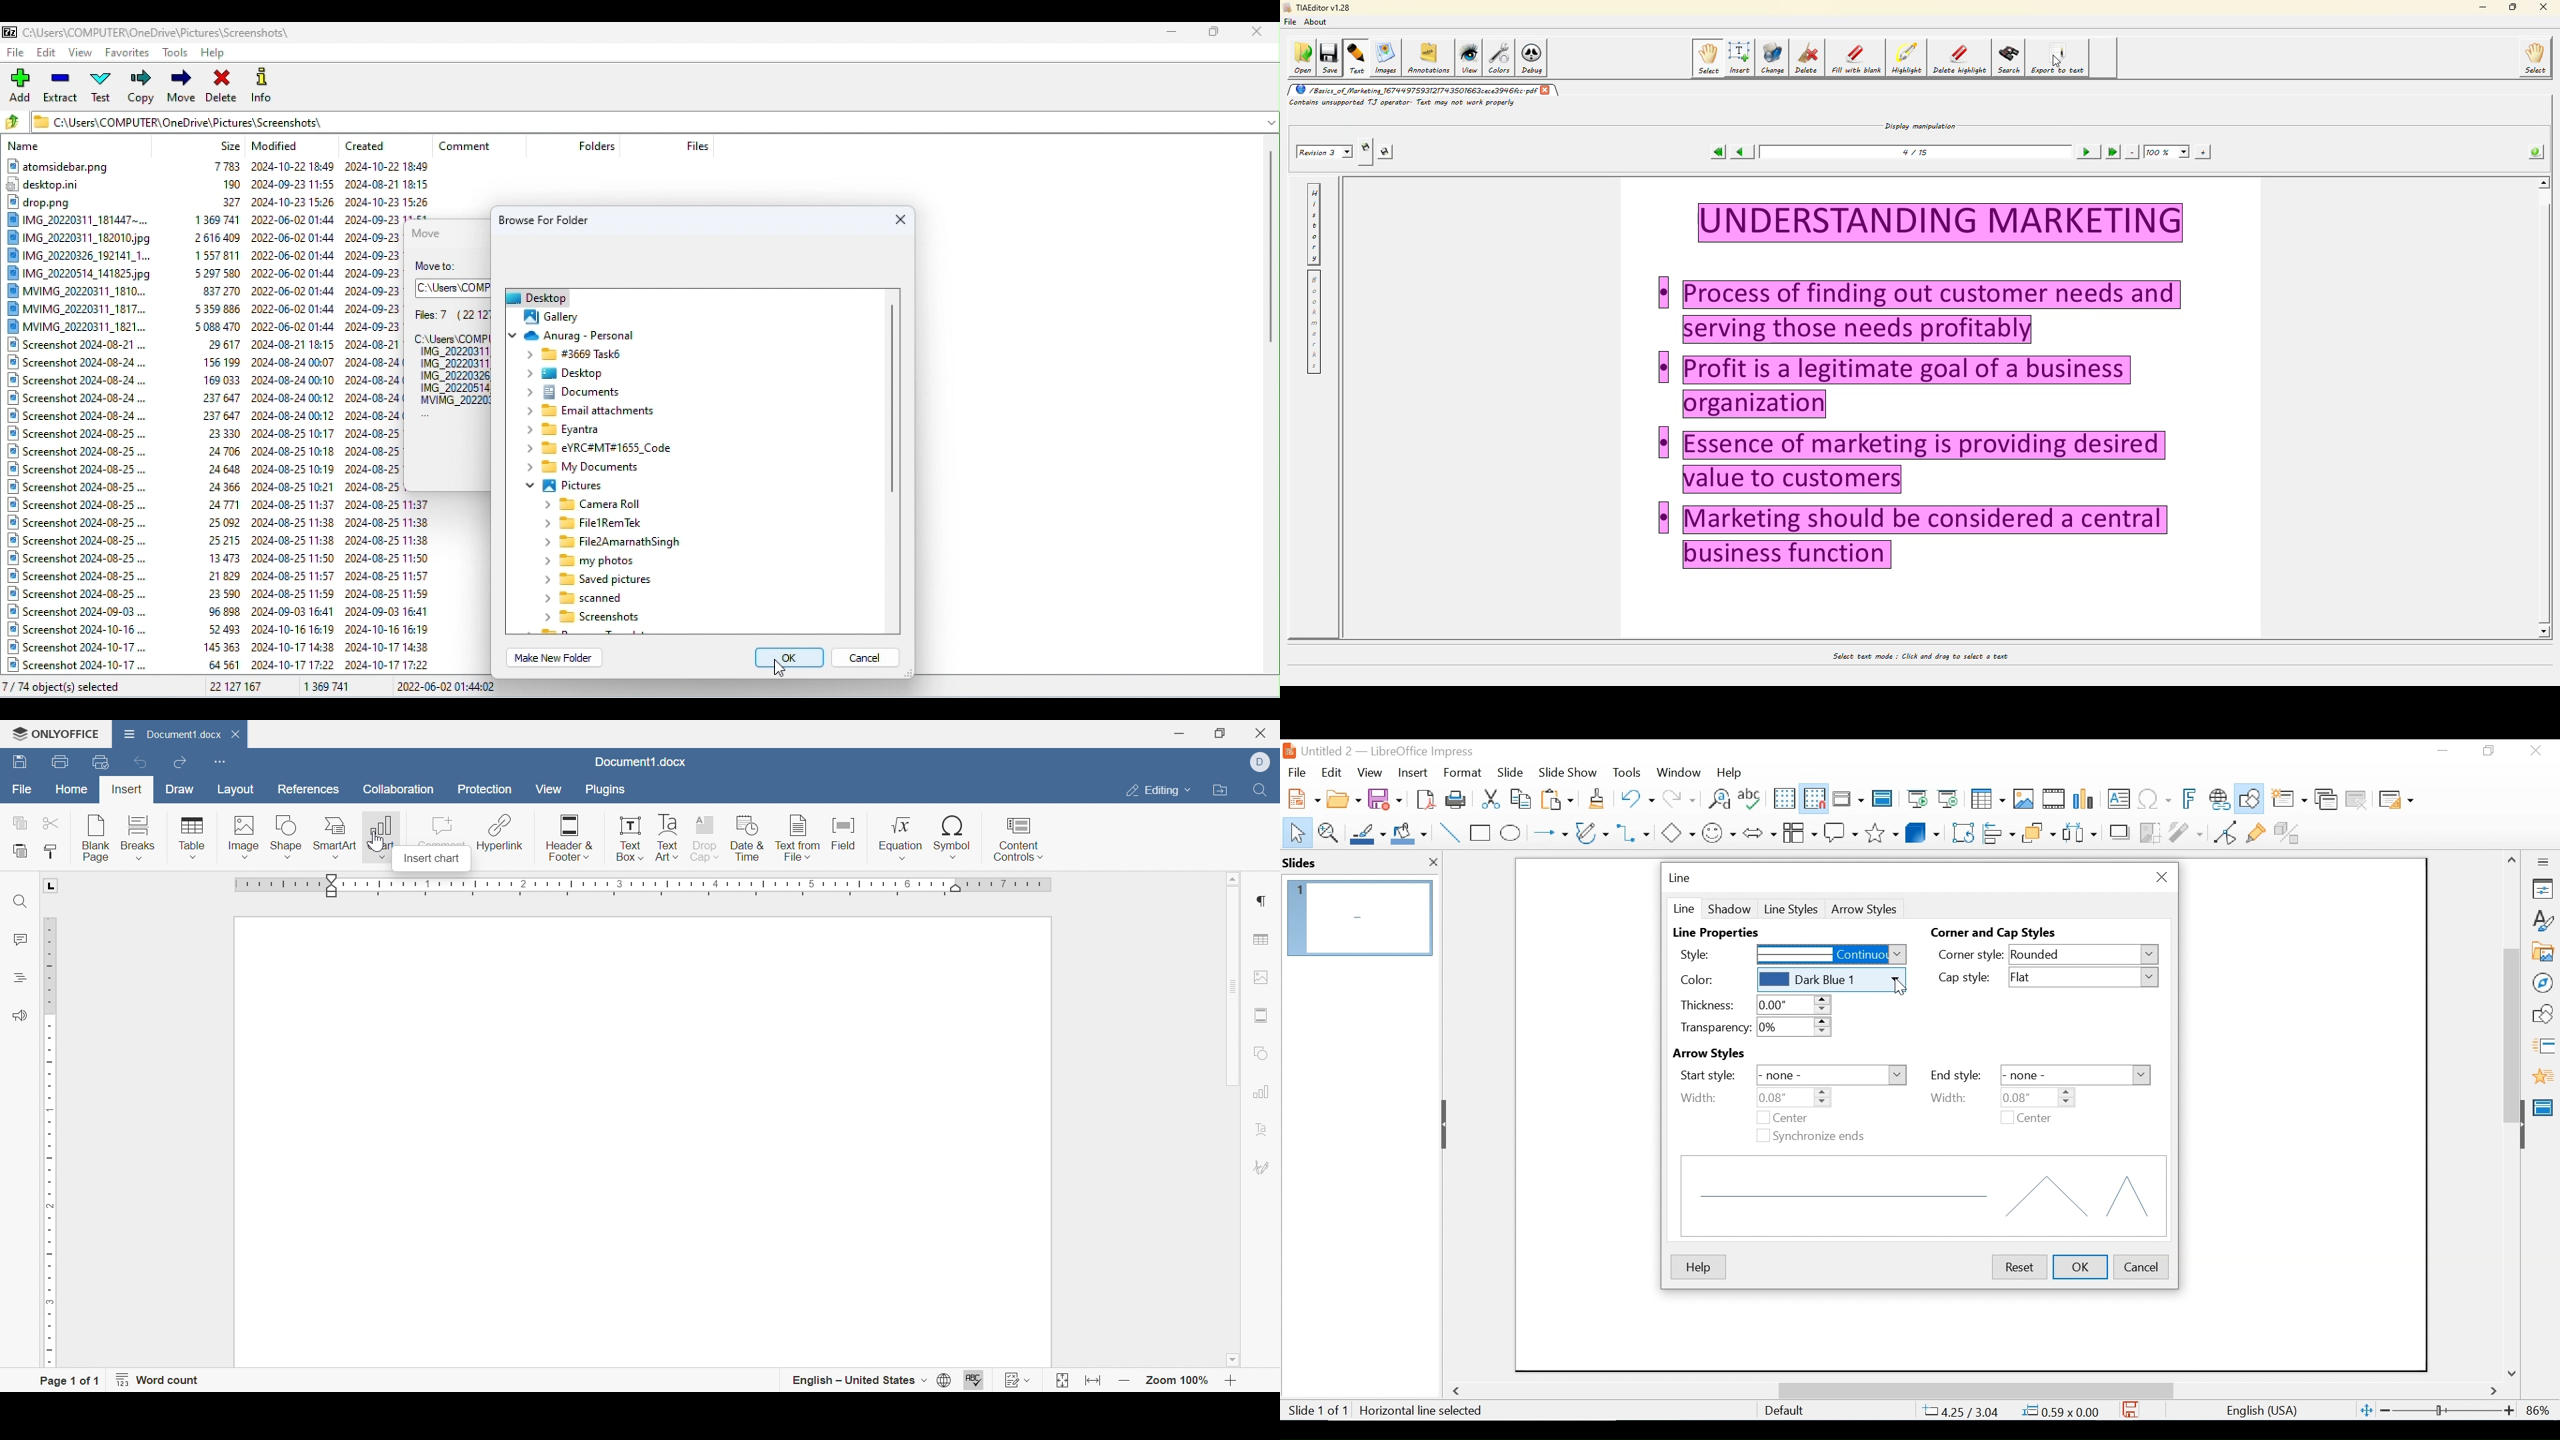 This screenshot has height=1456, width=2576. Describe the element at coordinates (1939, 224) in the screenshot. I see `text` at that location.